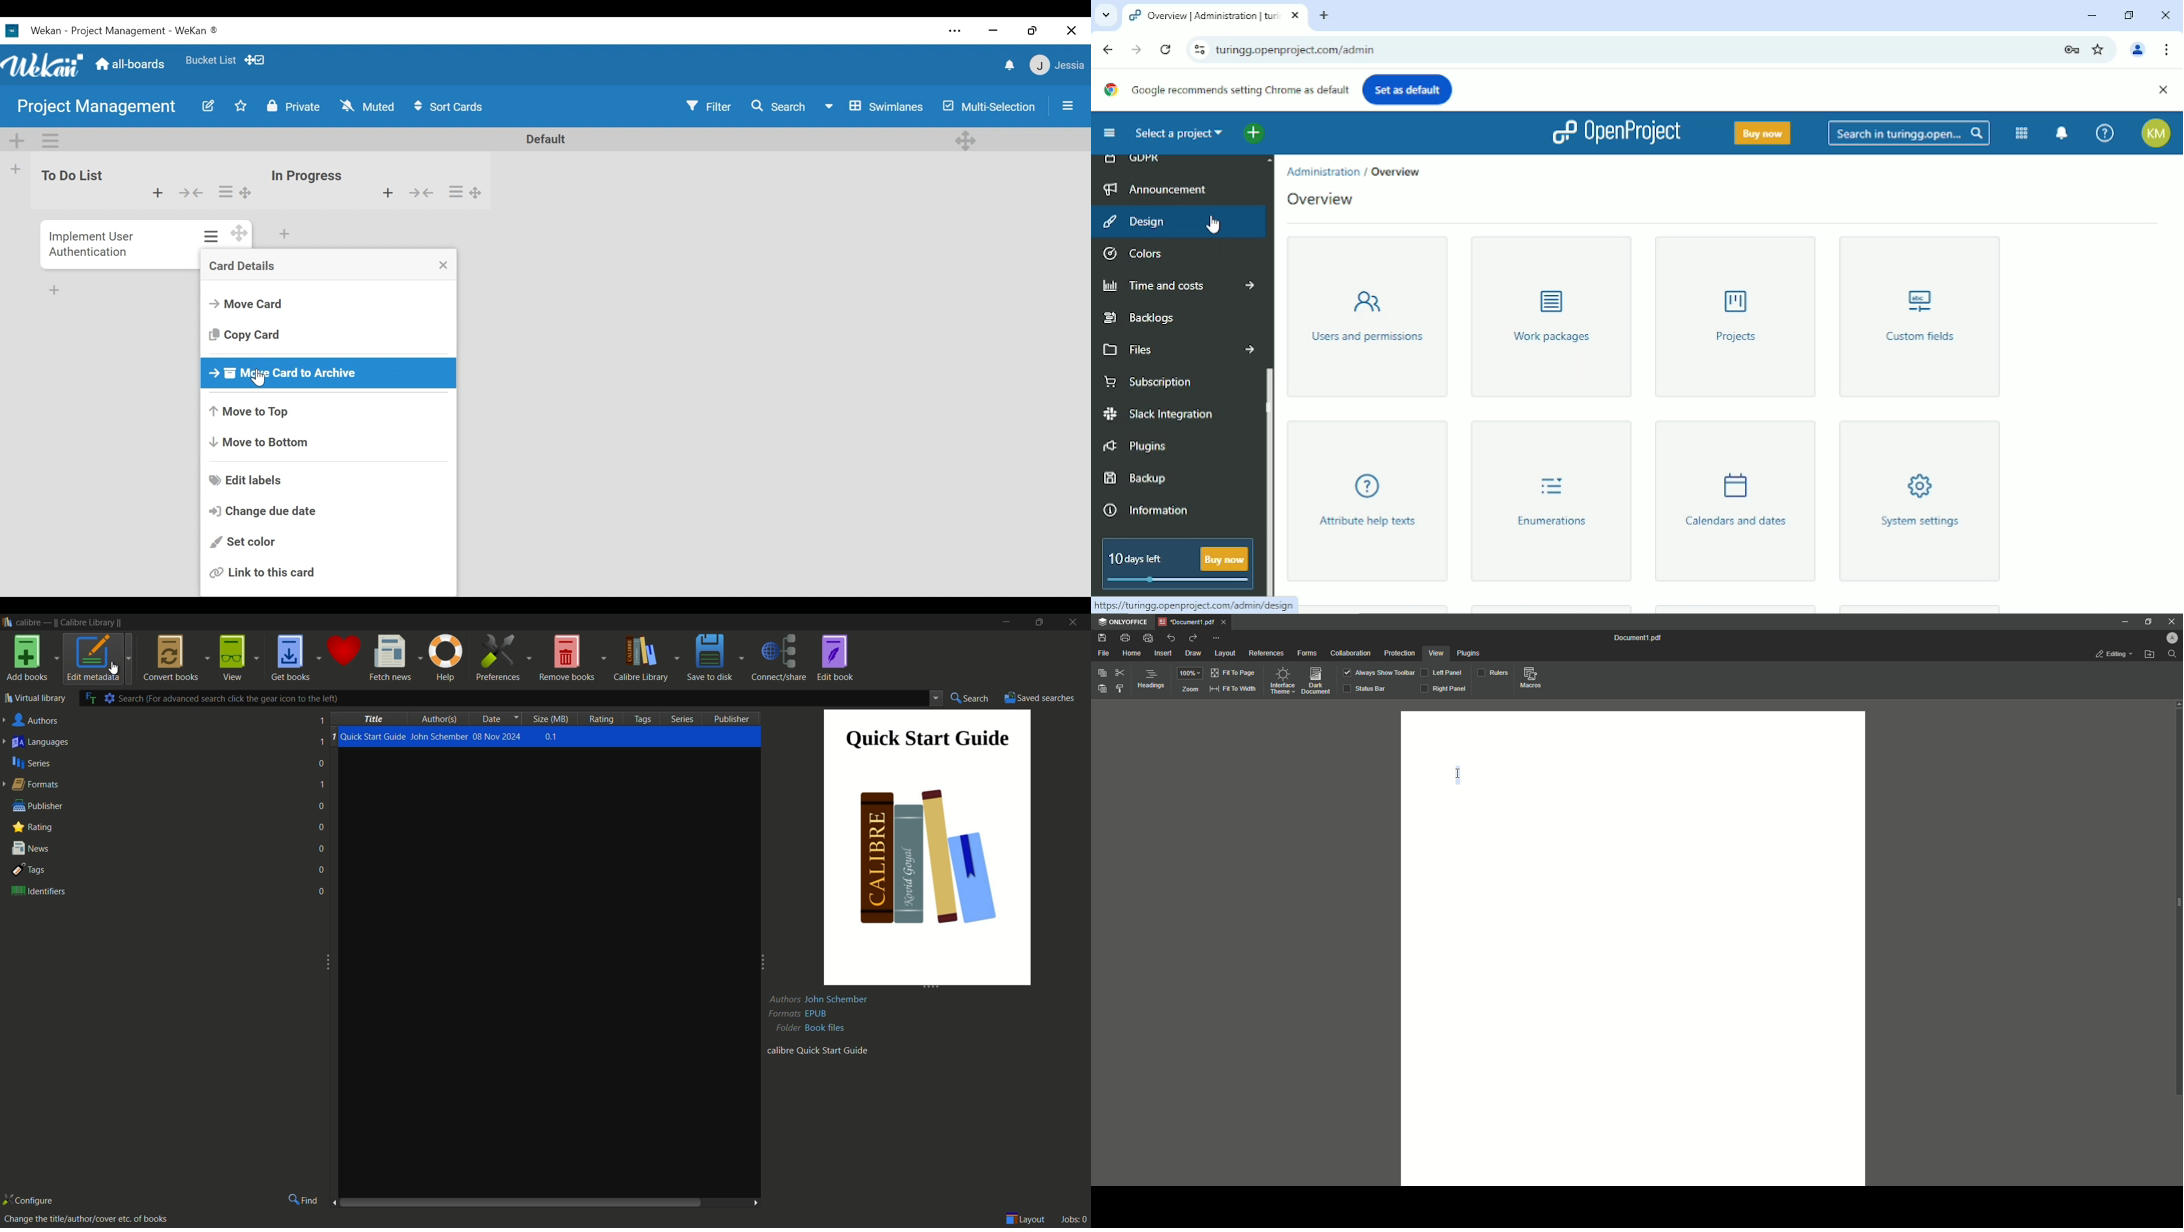 This screenshot has width=2184, height=1232. I want to click on Filter, so click(709, 106).